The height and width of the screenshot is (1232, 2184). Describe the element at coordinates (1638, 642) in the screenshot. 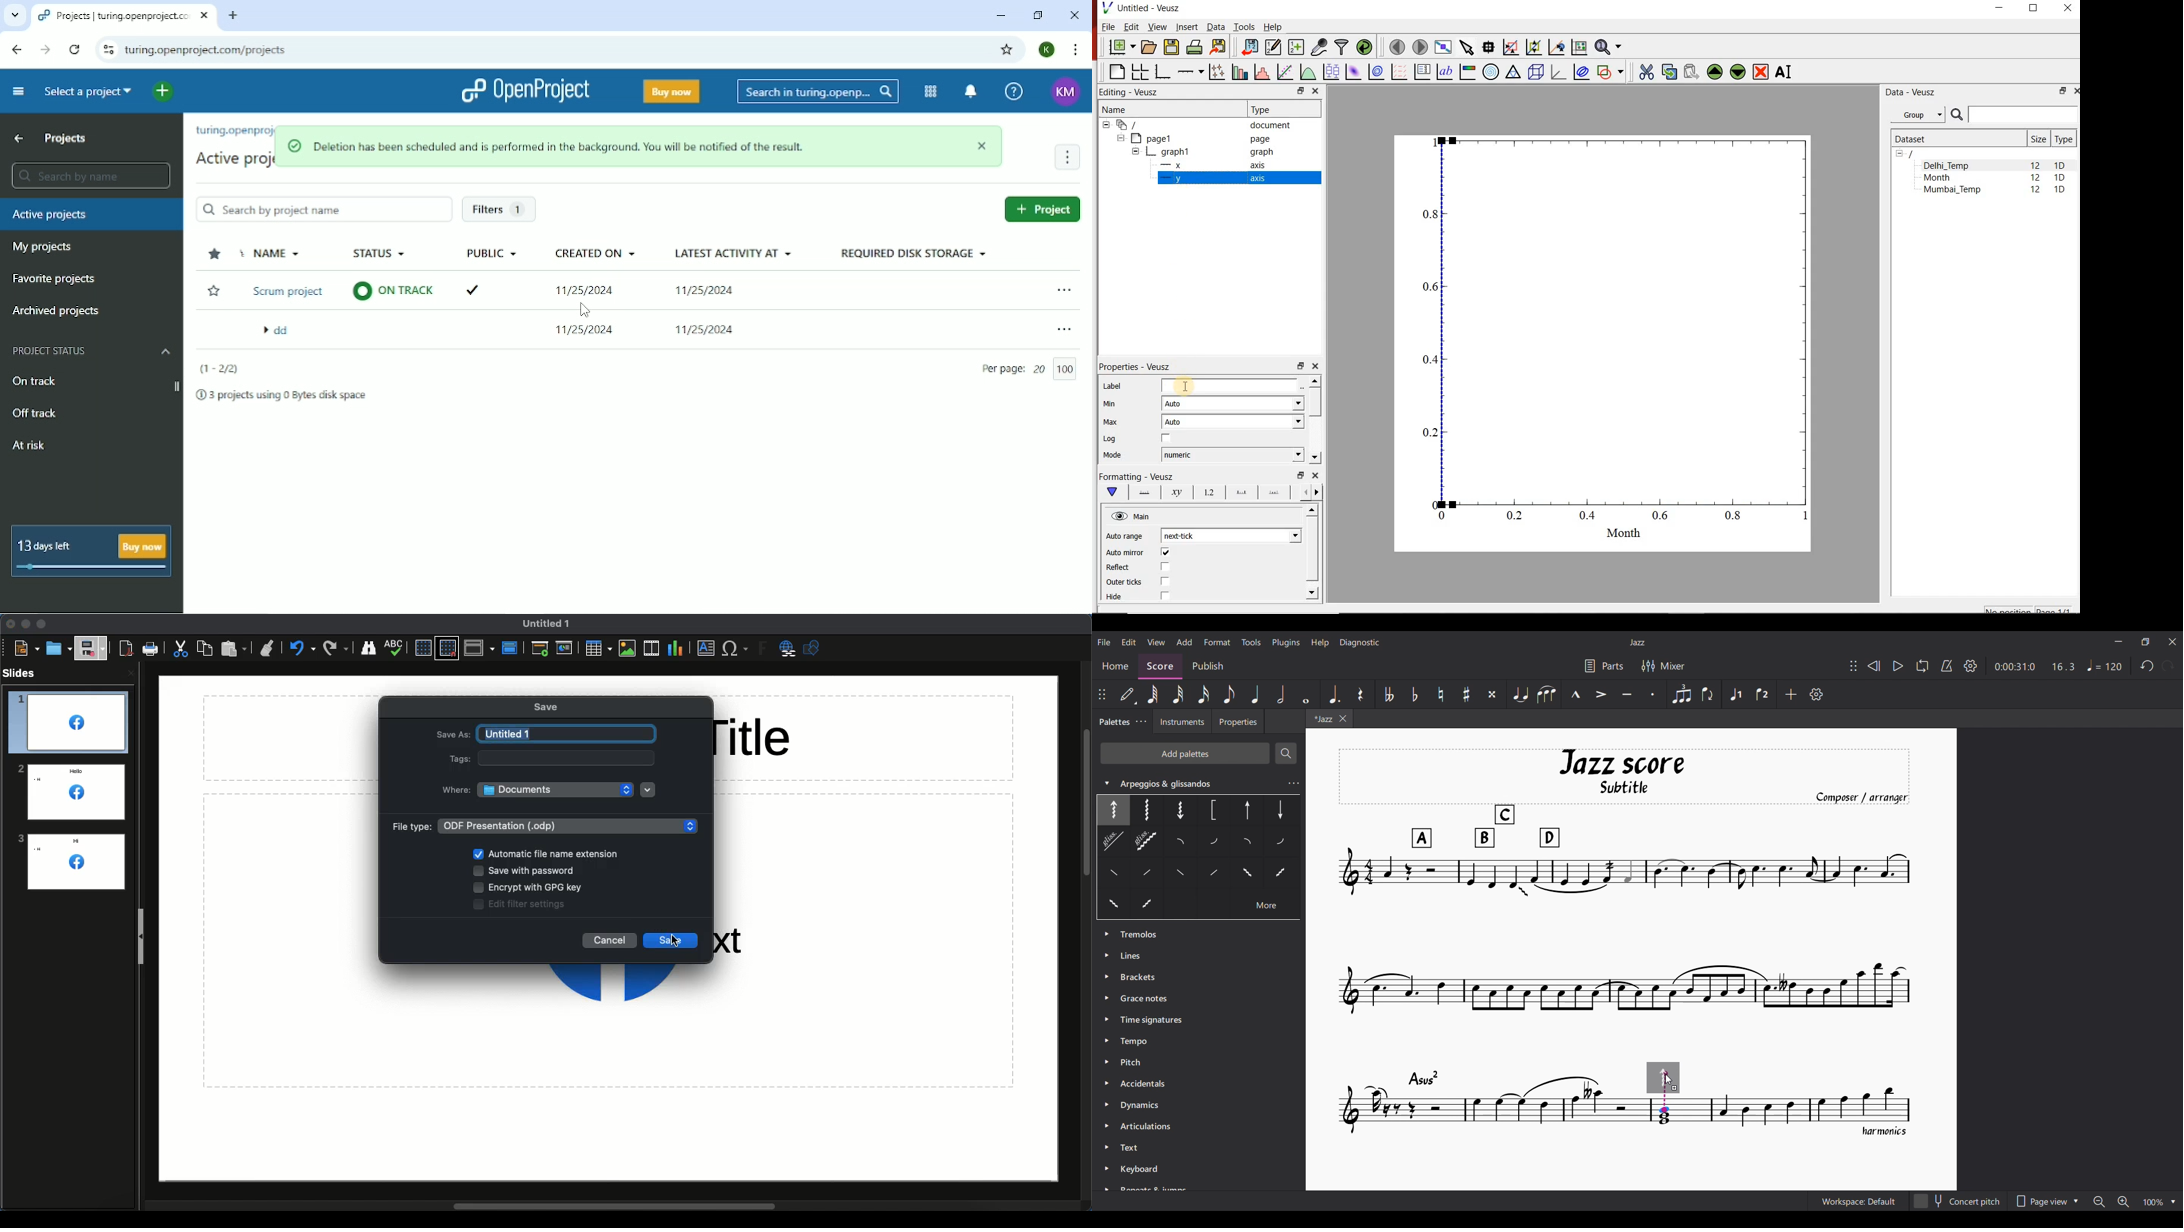

I see `Current score title` at that location.